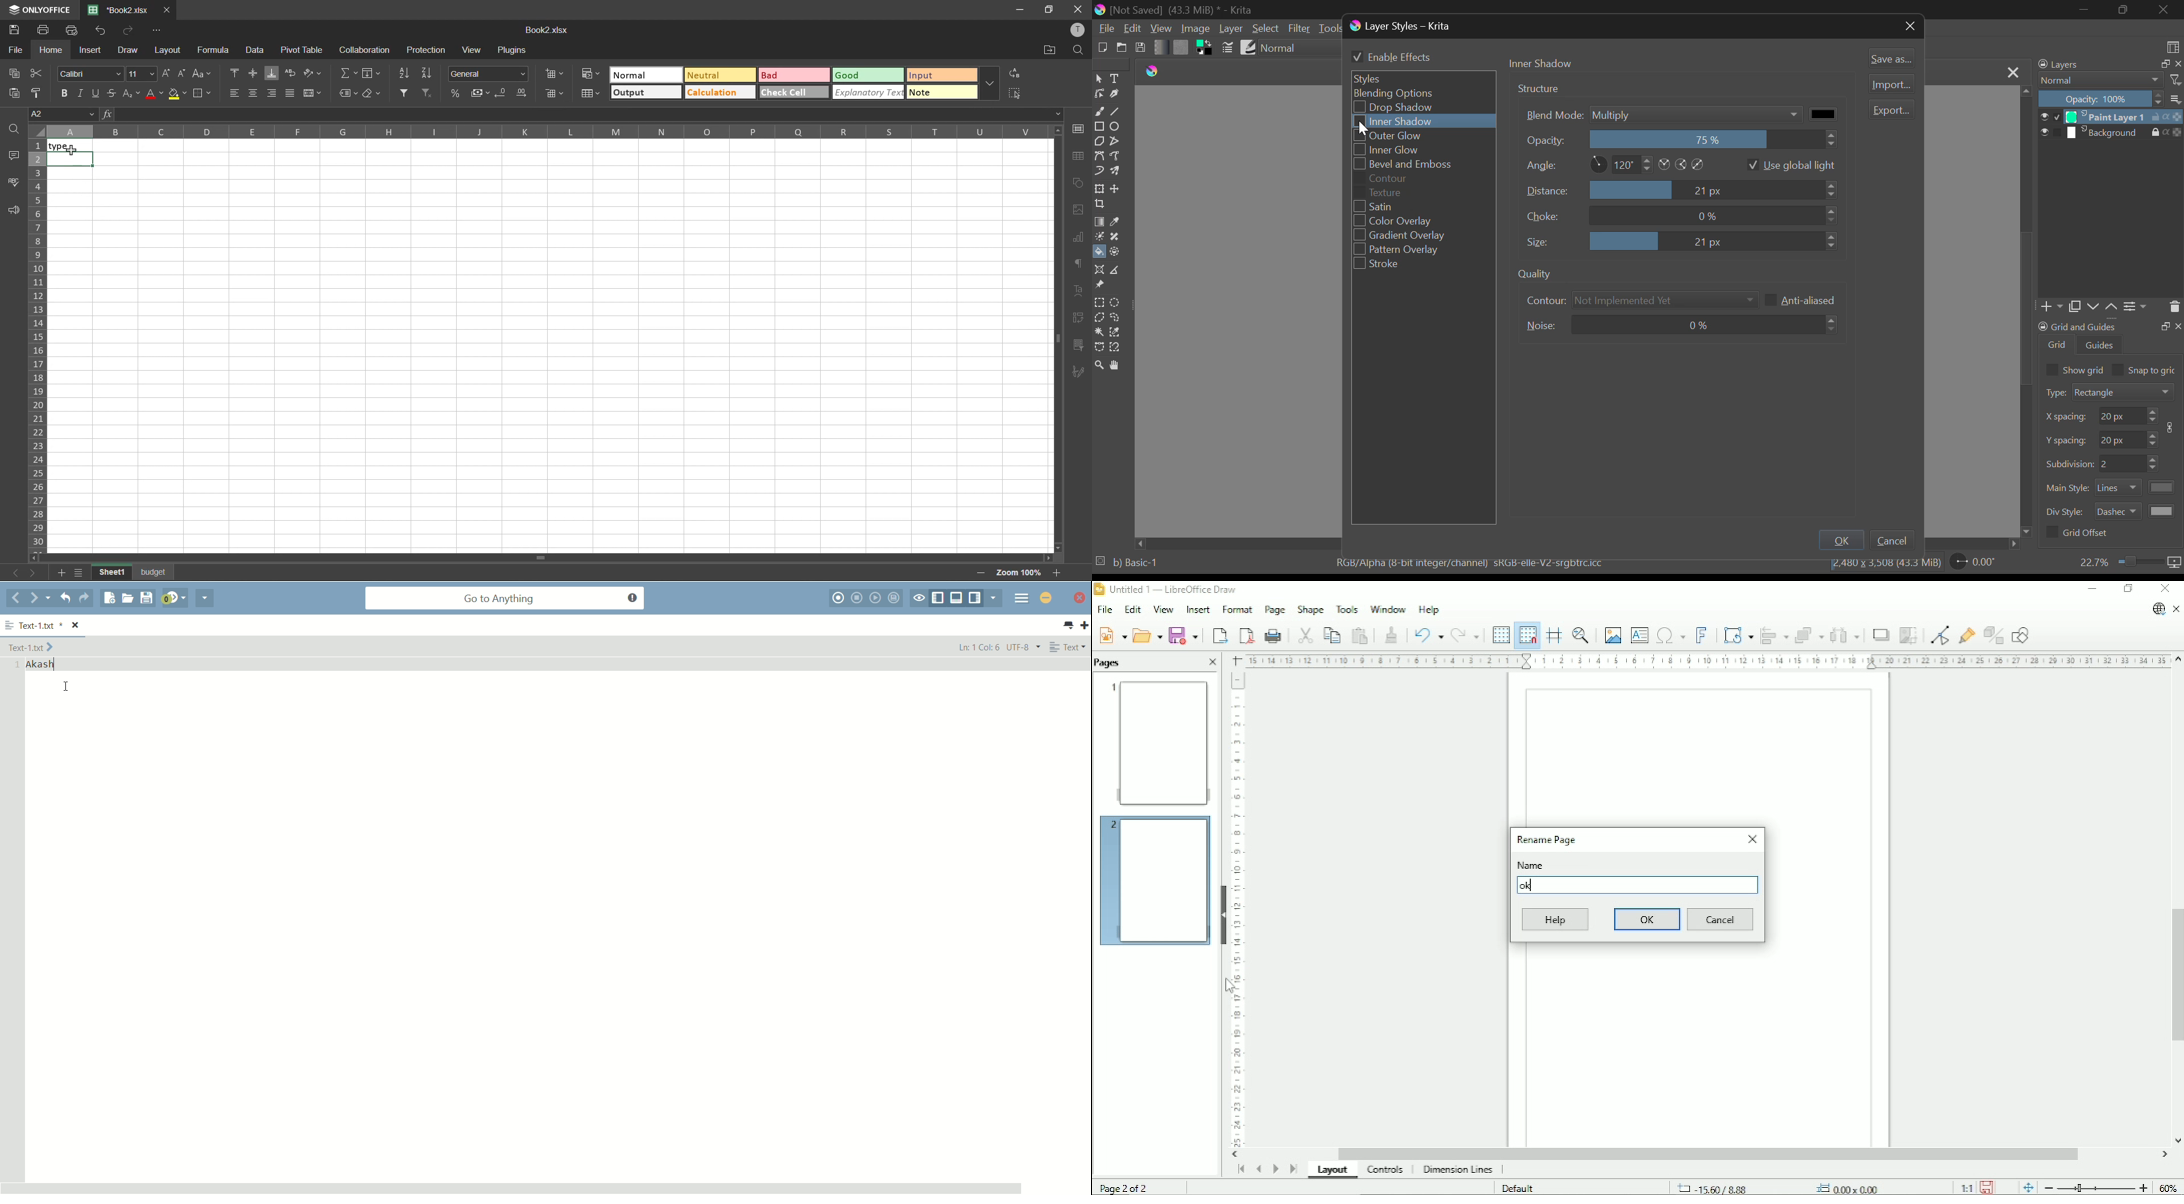 This screenshot has height=1204, width=2184. What do you see at coordinates (1078, 348) in the screenshot?
I see `slicer` at bounding box center [1078, 348].